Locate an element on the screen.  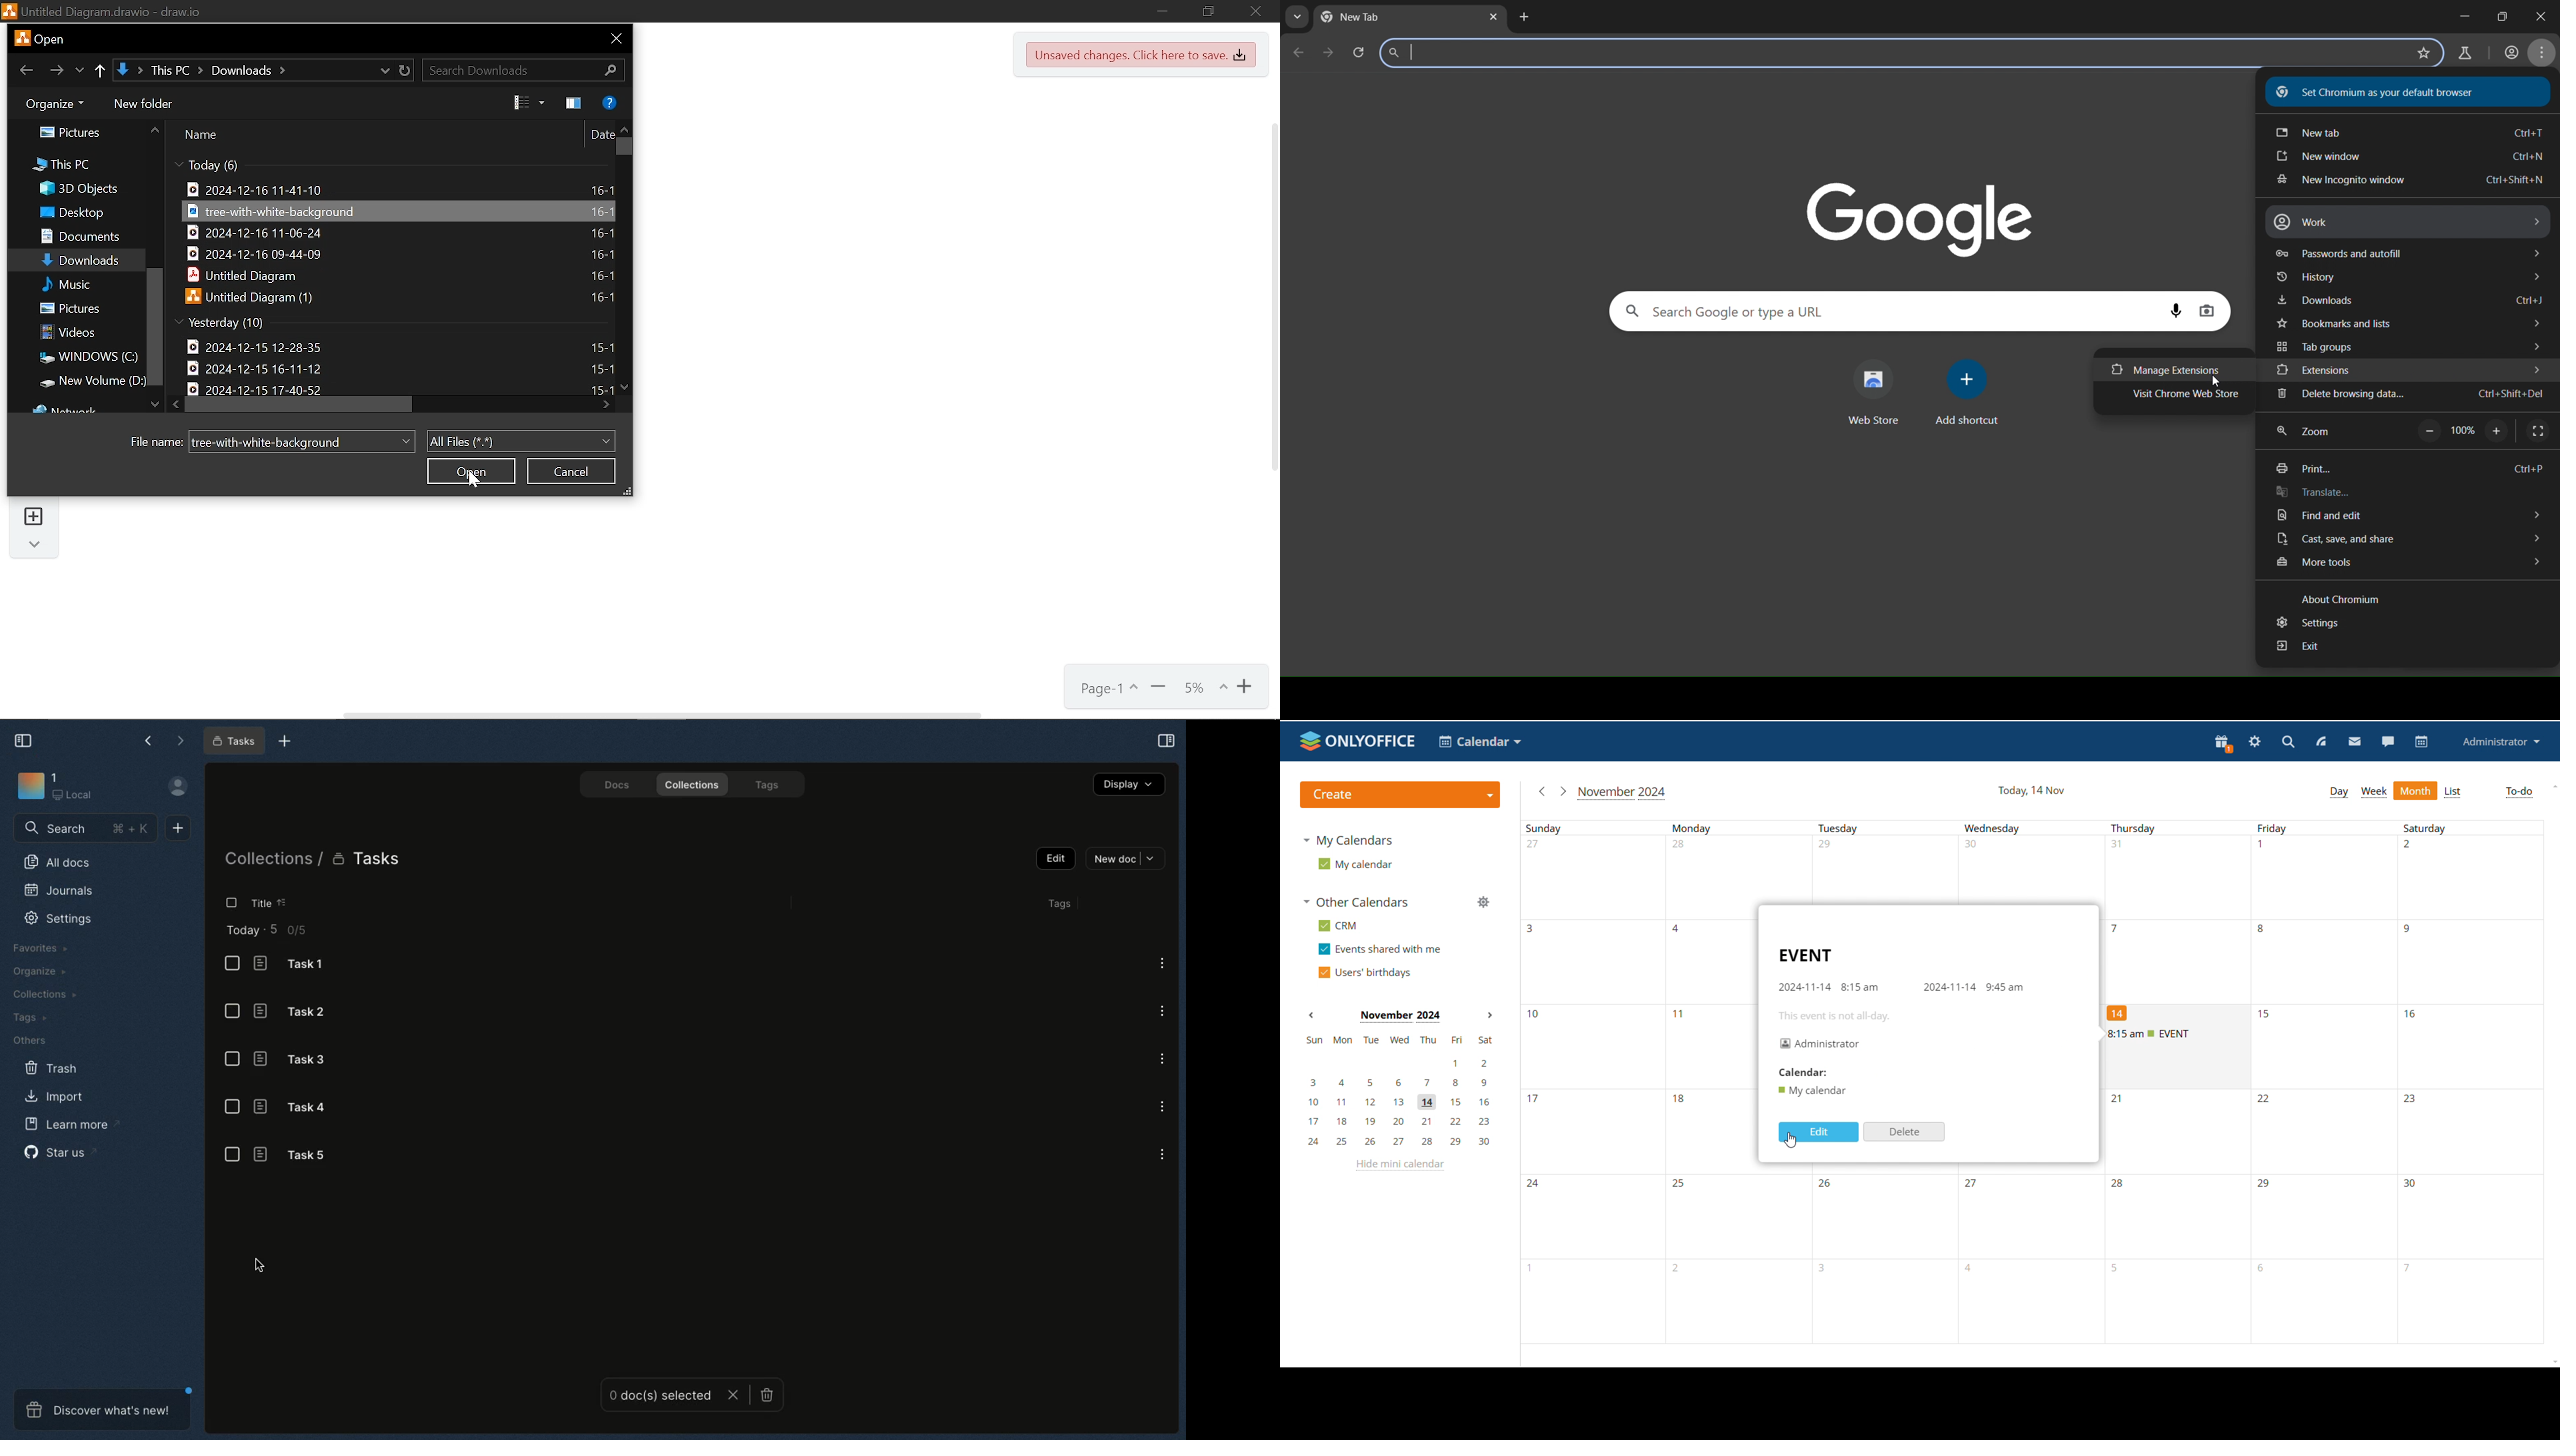
selected file  is located at coordinates (400, 210).